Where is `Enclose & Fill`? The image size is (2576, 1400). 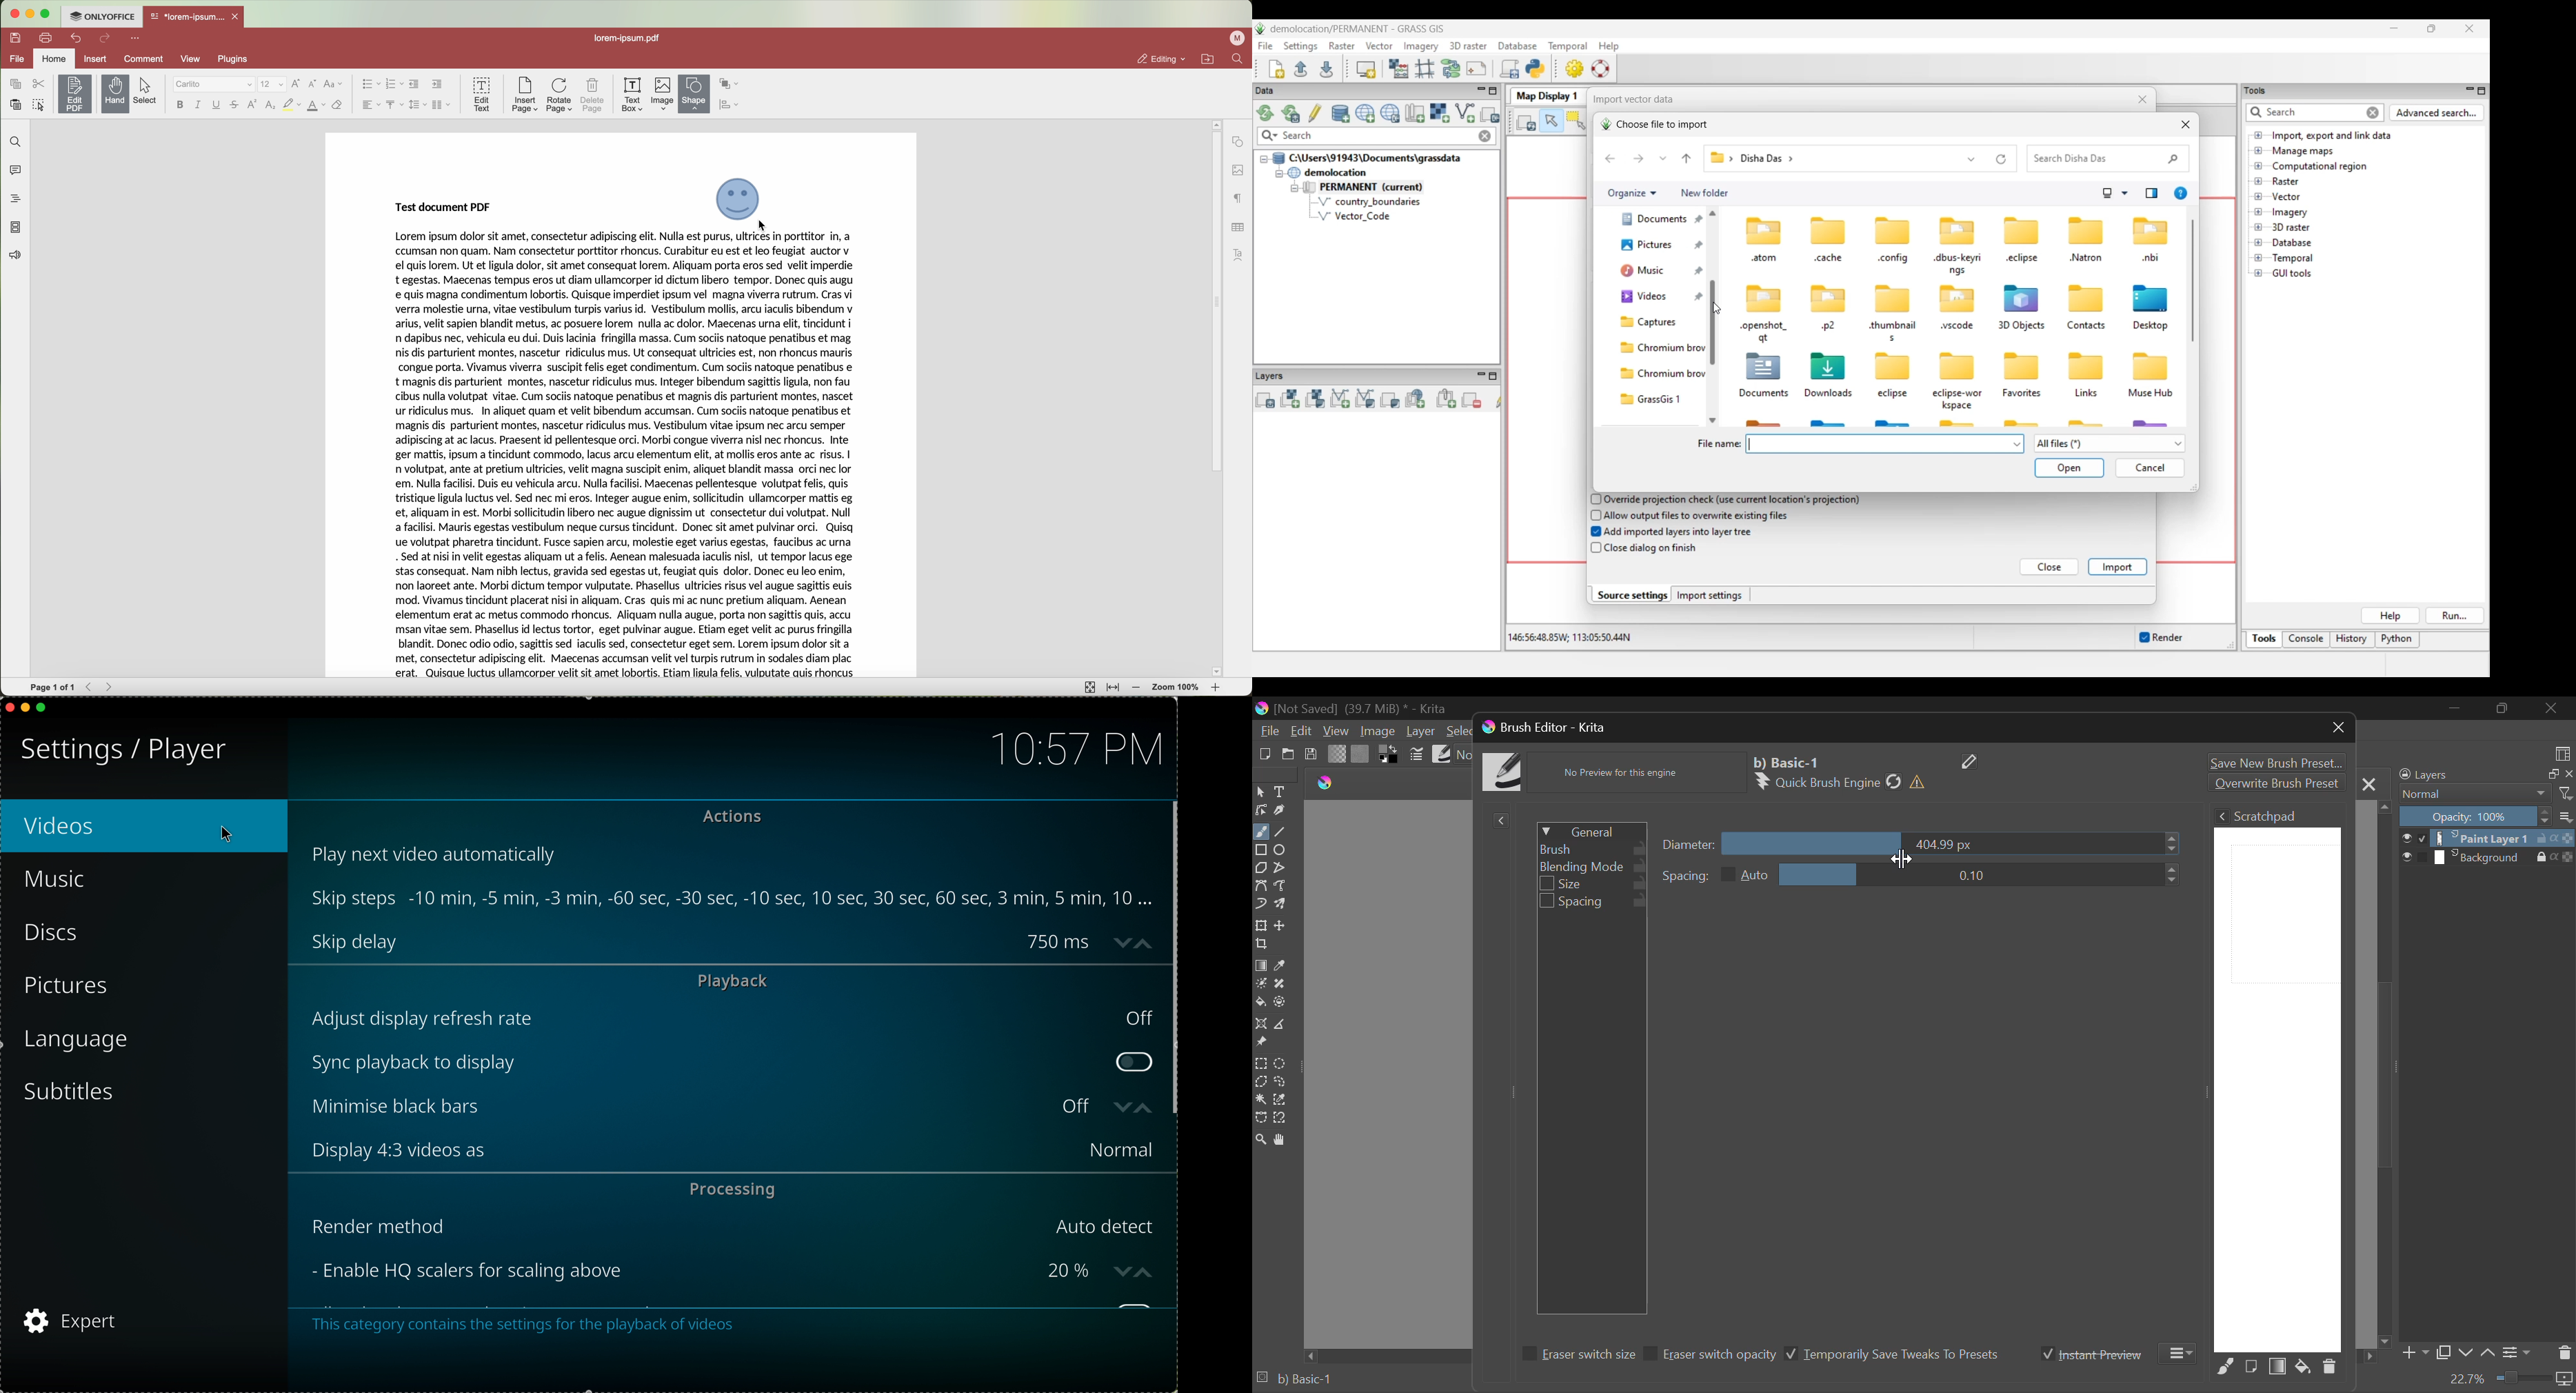
Enclose & Fill is located at coordinates (1280, 1001).